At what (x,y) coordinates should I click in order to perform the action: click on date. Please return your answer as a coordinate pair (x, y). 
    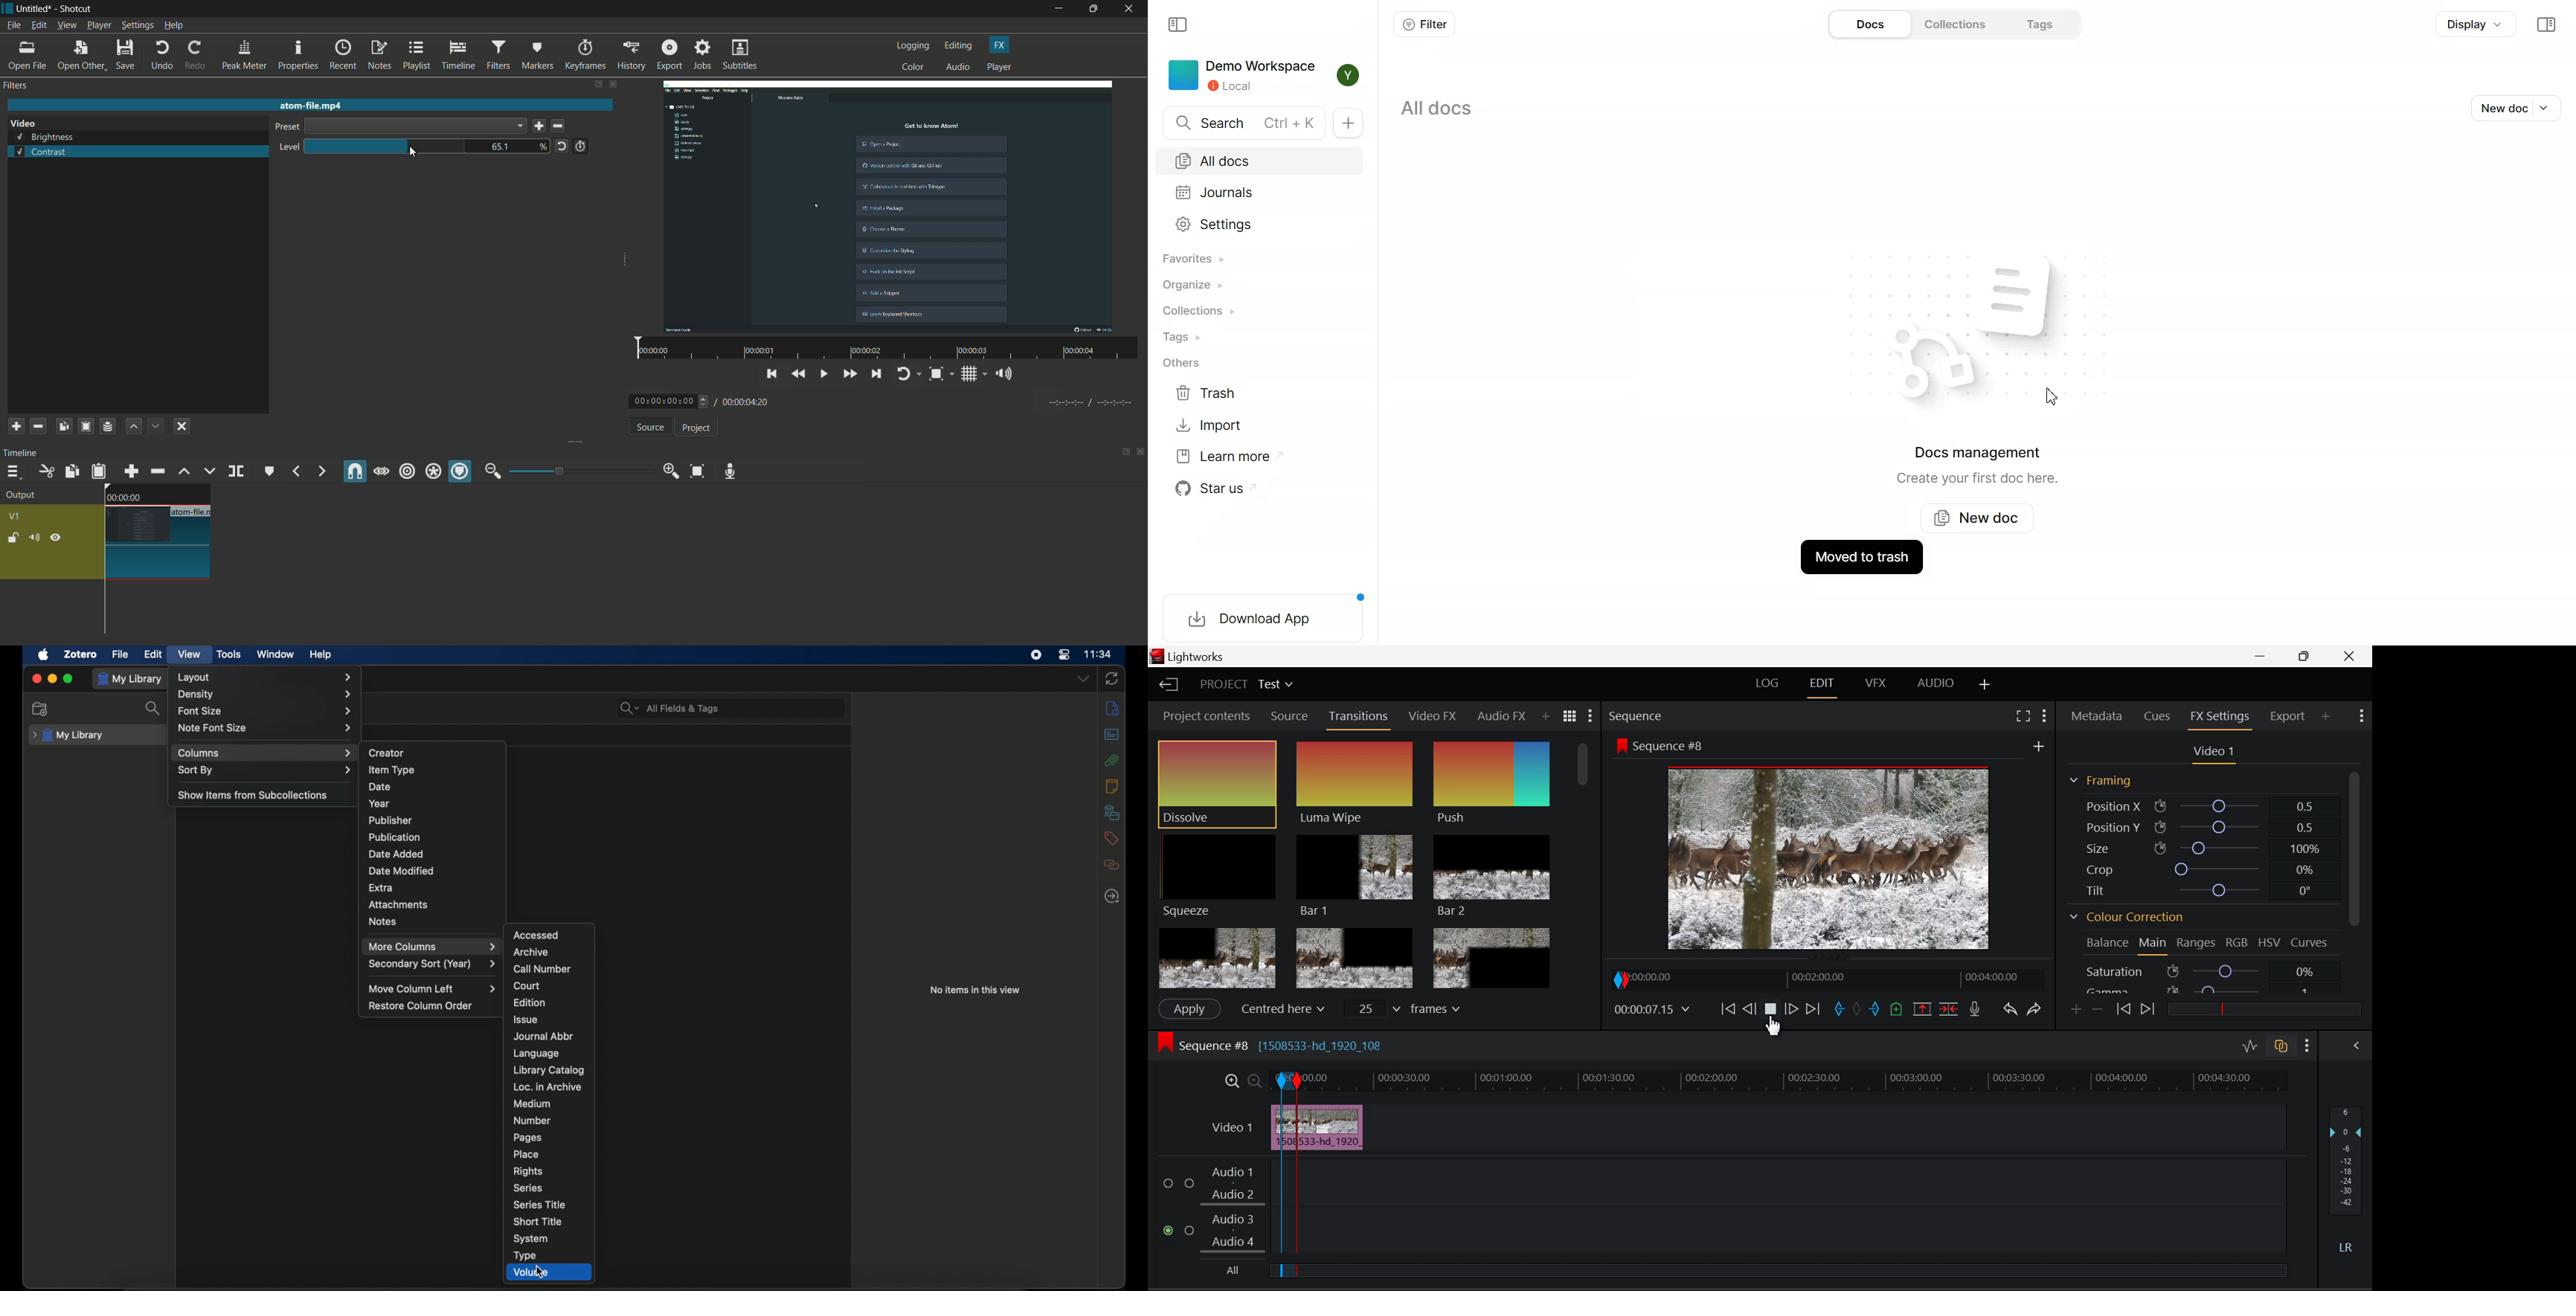
    Looking at the image, I should click on (380, 787).